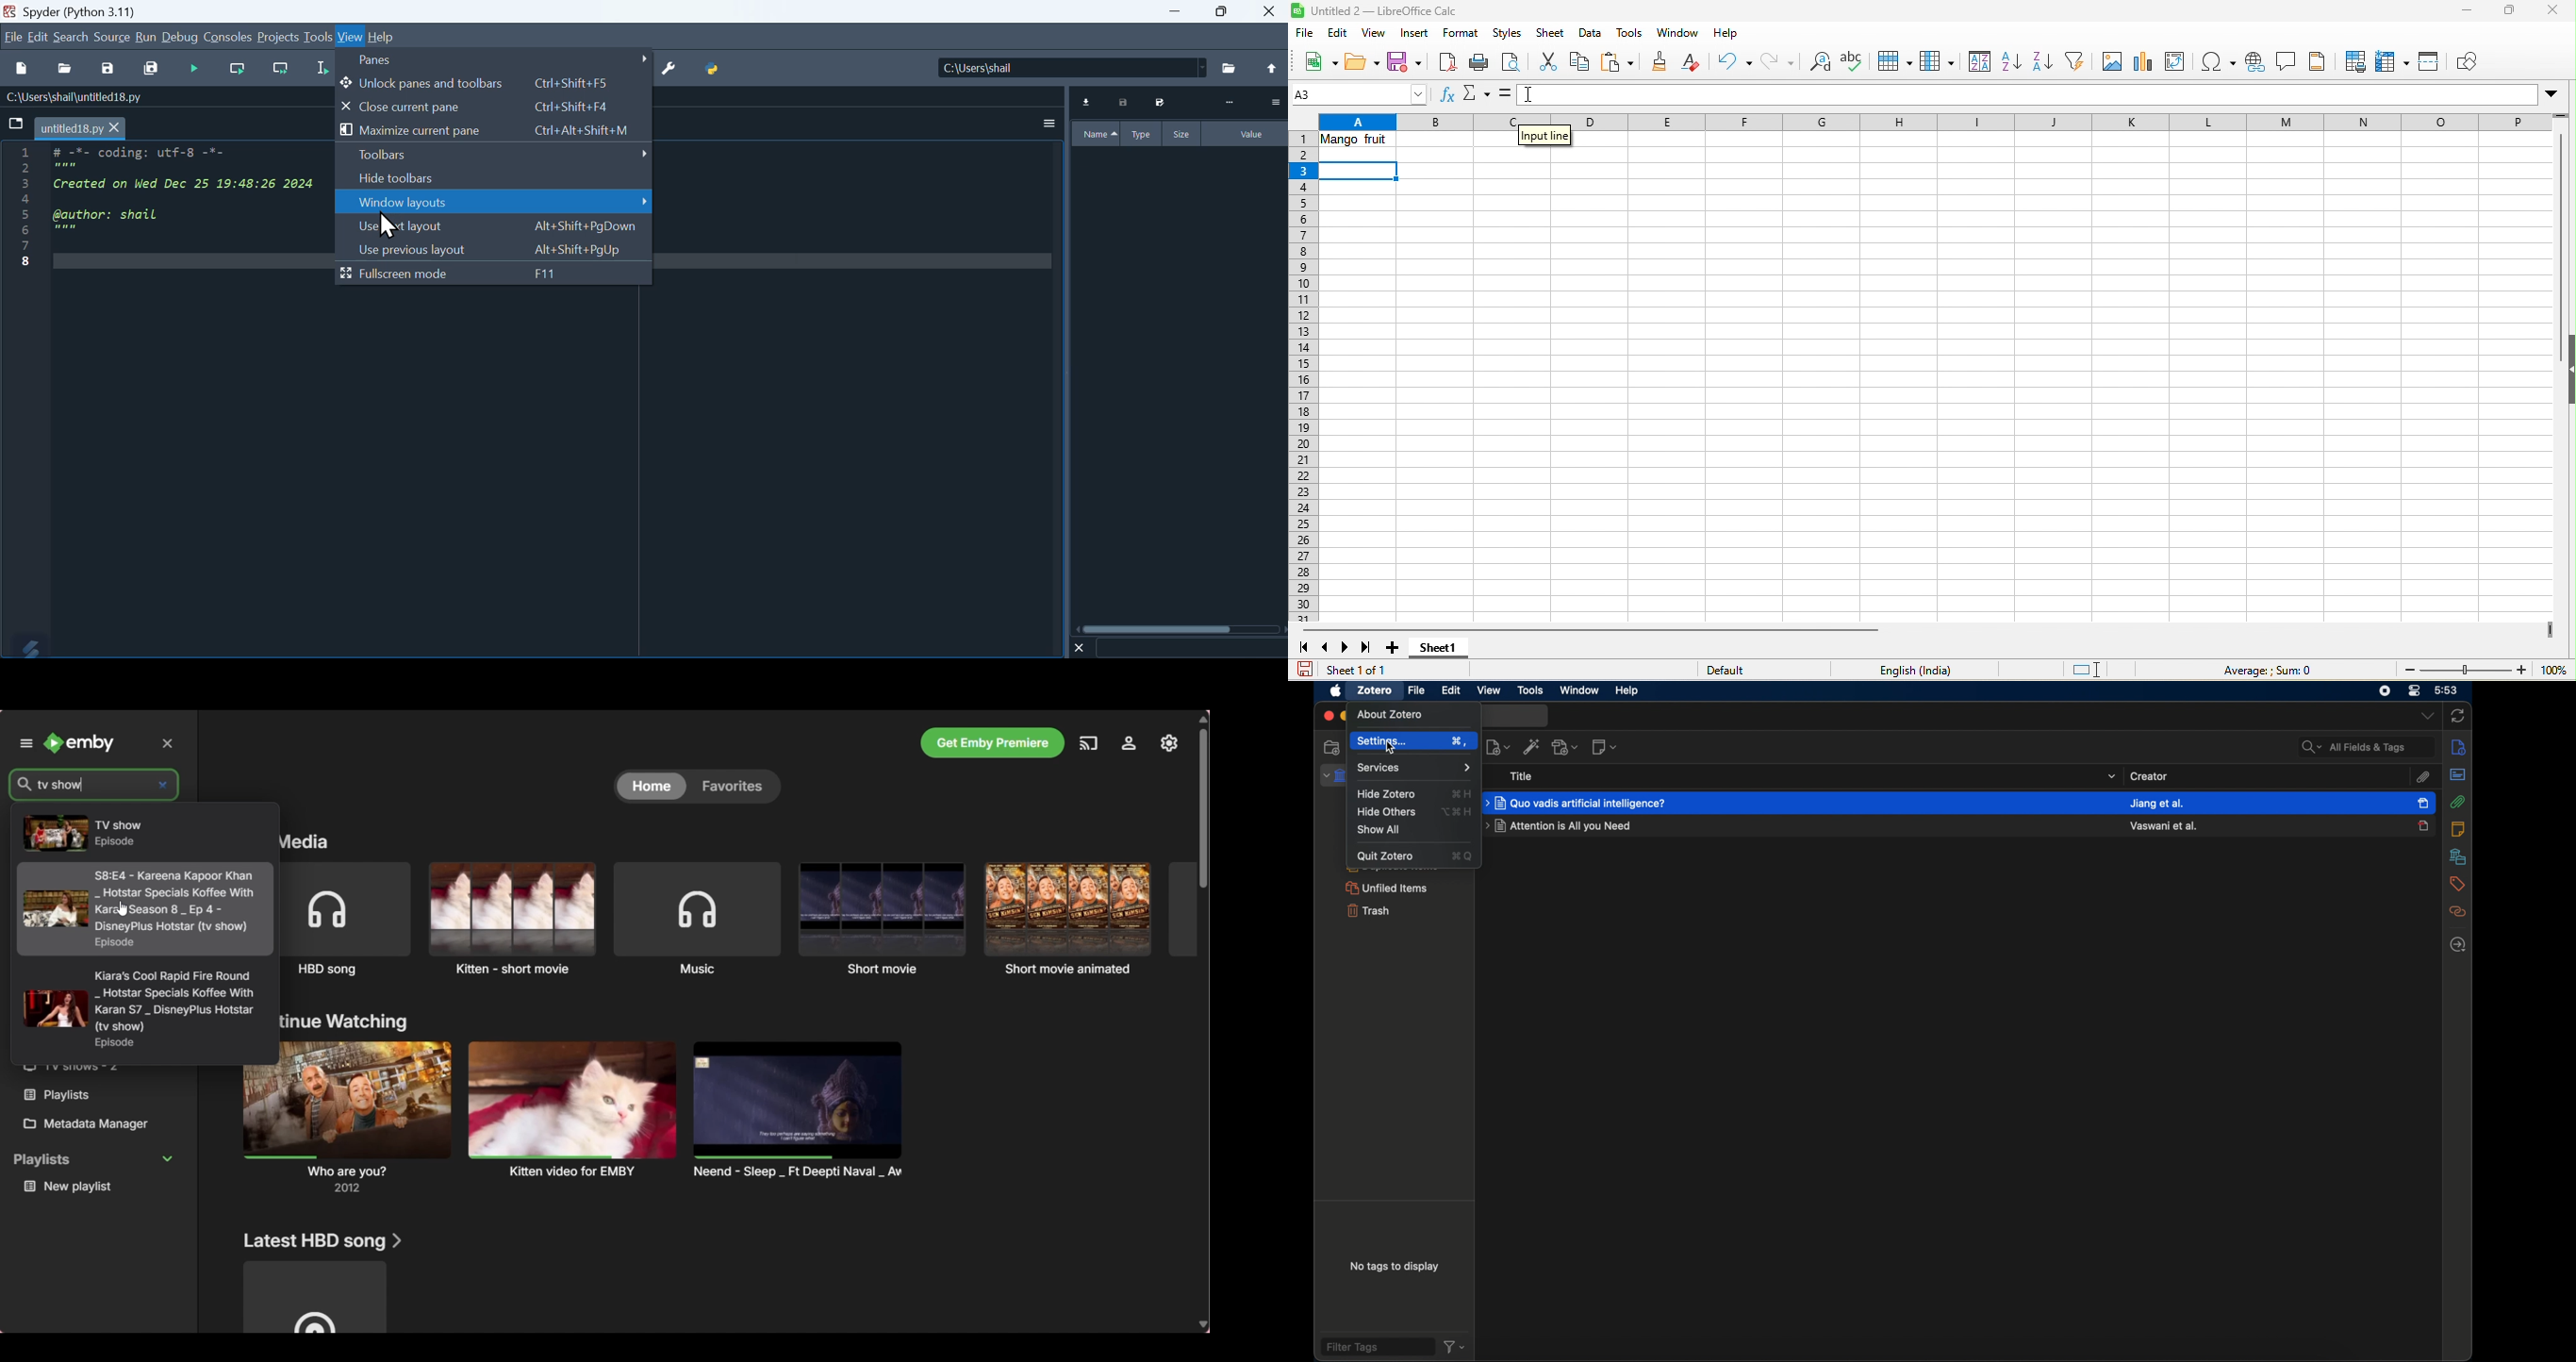 This screenshot has width=2576, height=1372. What do you see at coordinates (1437, 652) in the screenshot?
I see `sheet 1` at bounding box center [1437, 652].